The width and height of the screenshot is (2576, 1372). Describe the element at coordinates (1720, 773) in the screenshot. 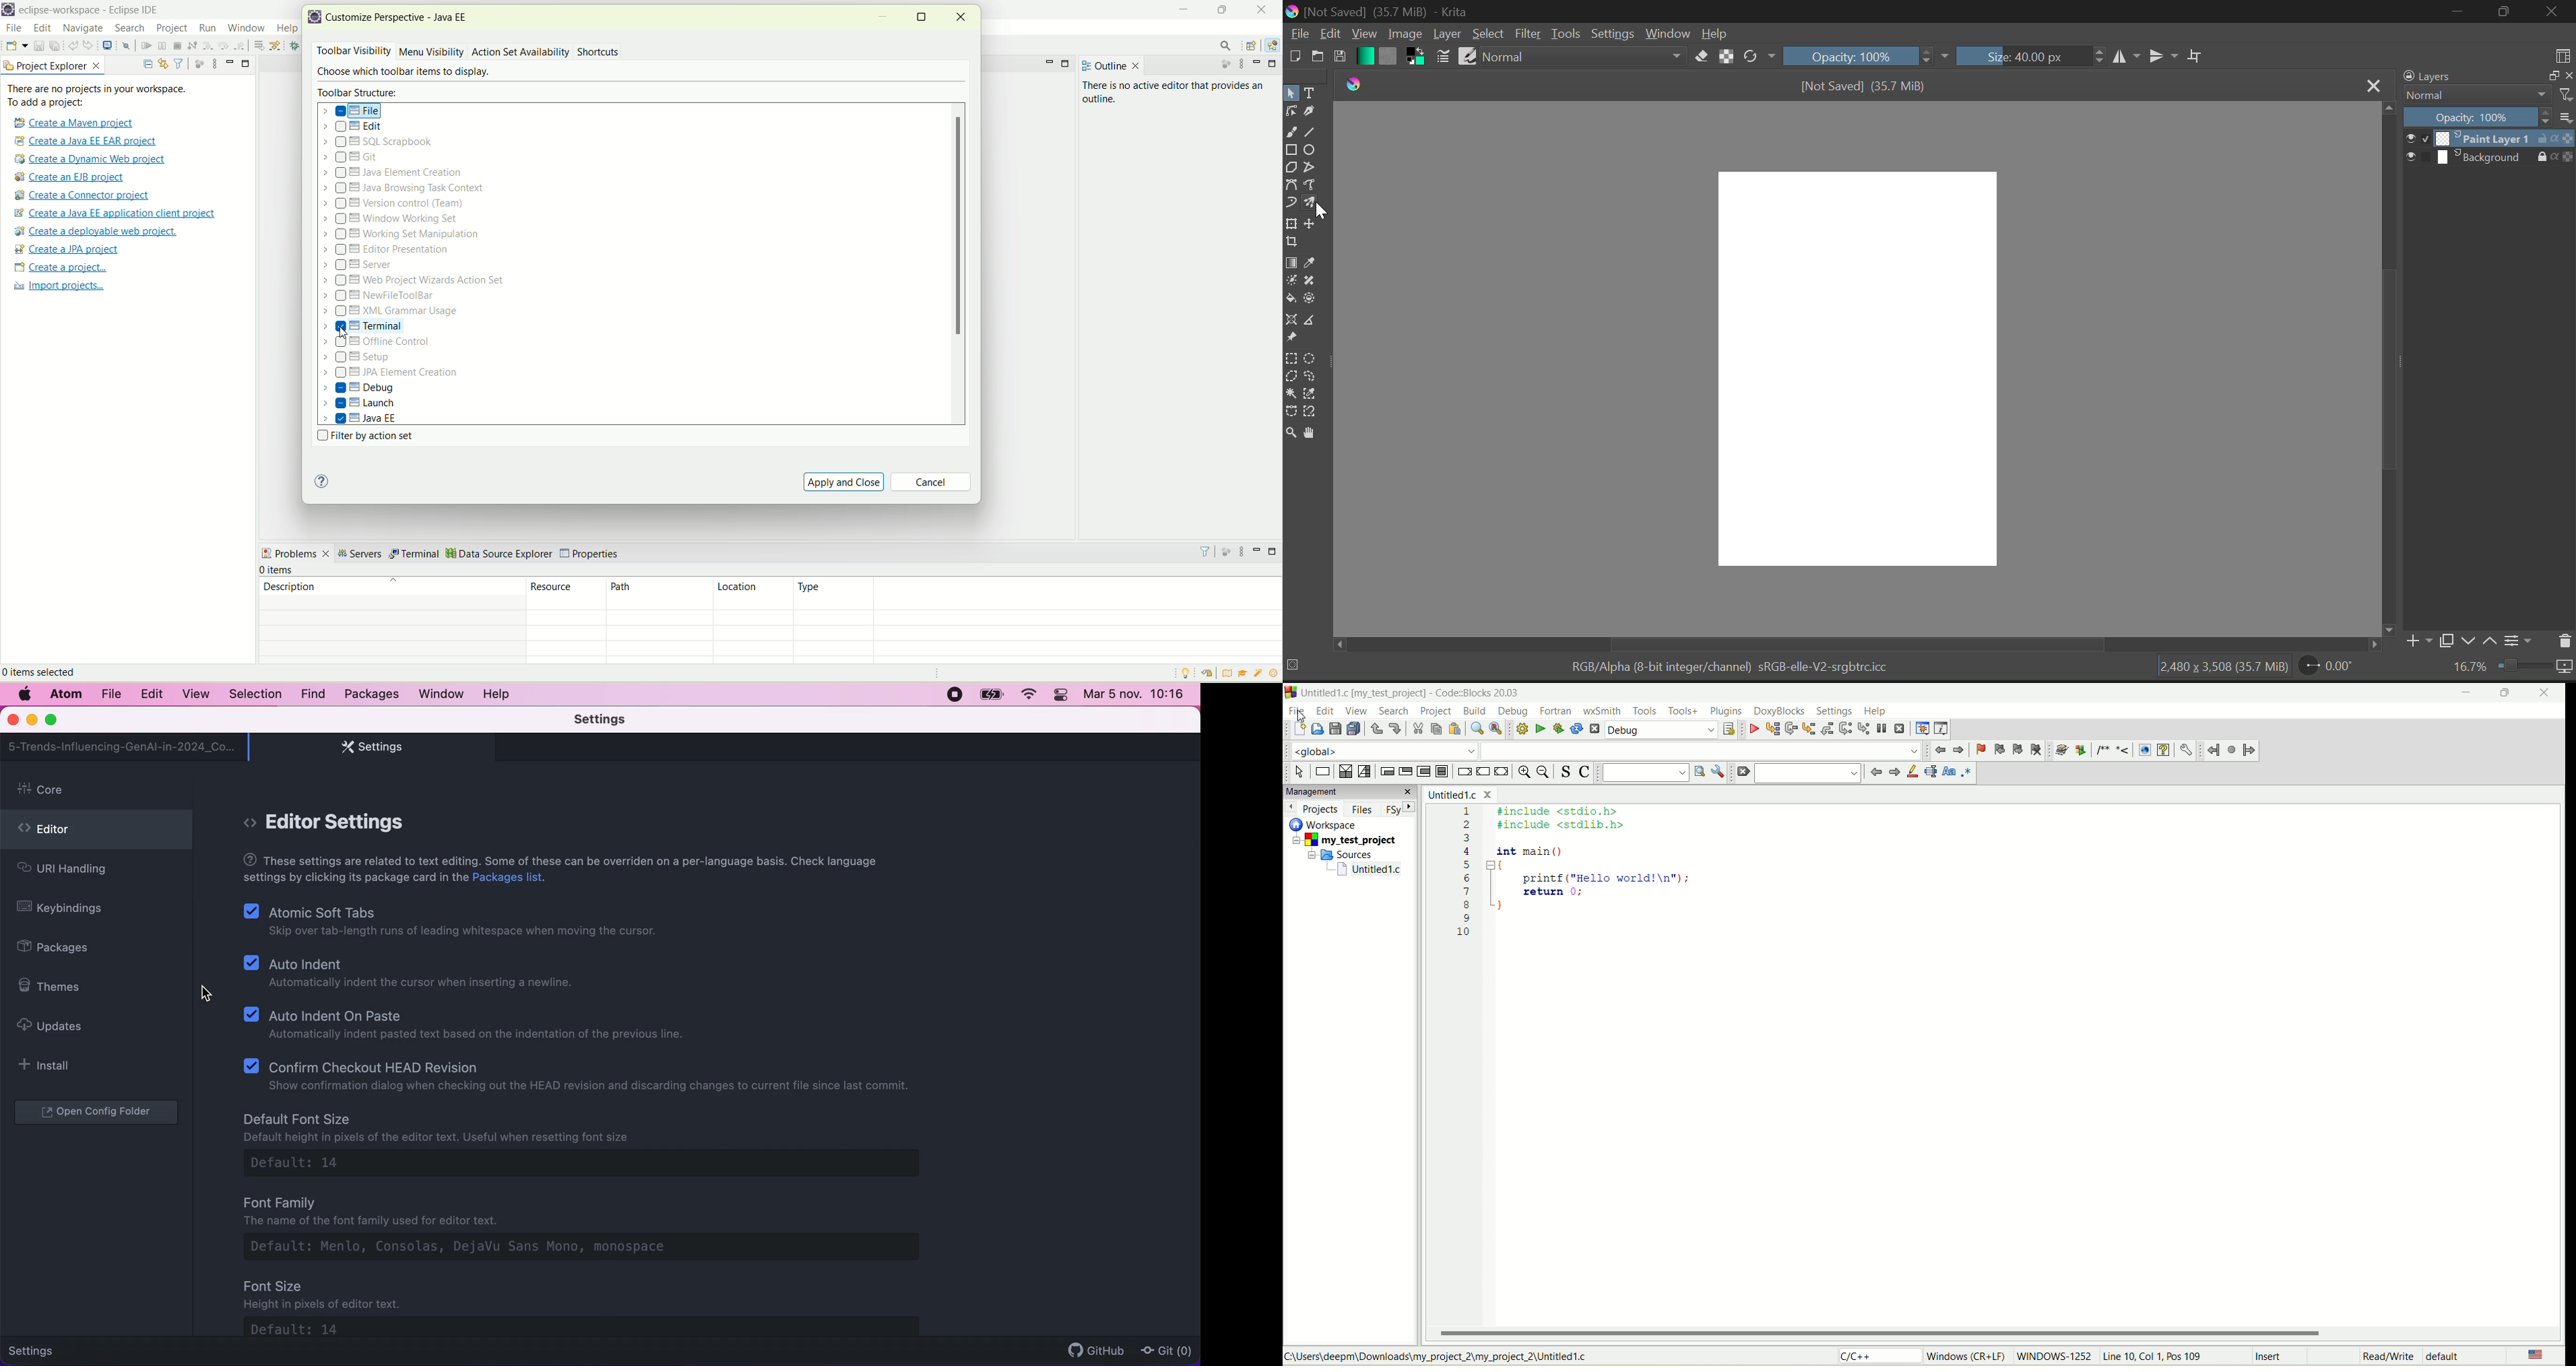

I see `show options window` at that location.